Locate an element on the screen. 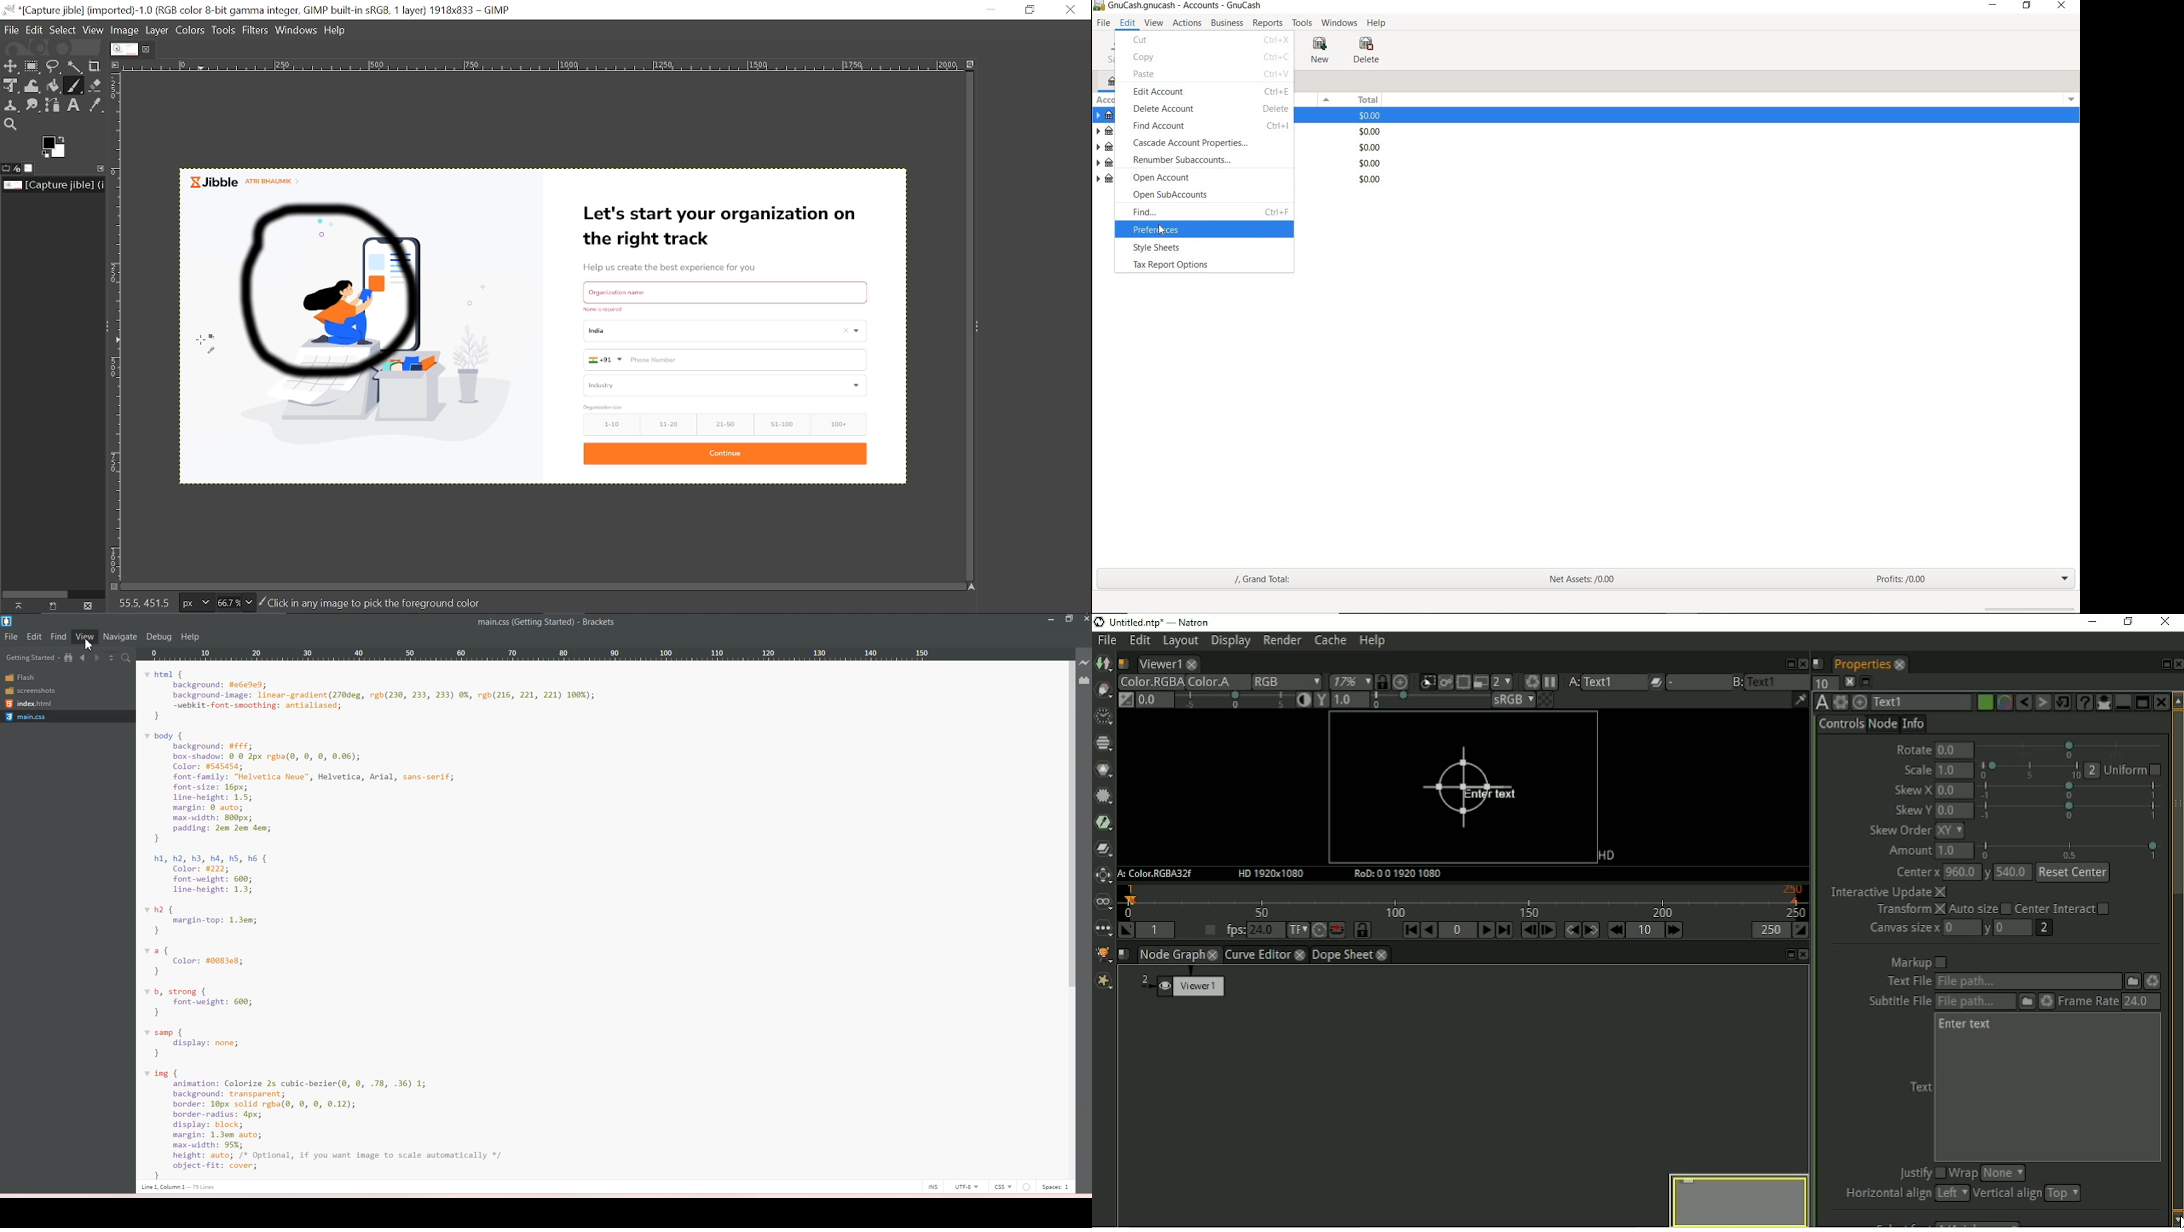 The image size is (2184, 1232). 540 is located at coordinates (2014, 874).